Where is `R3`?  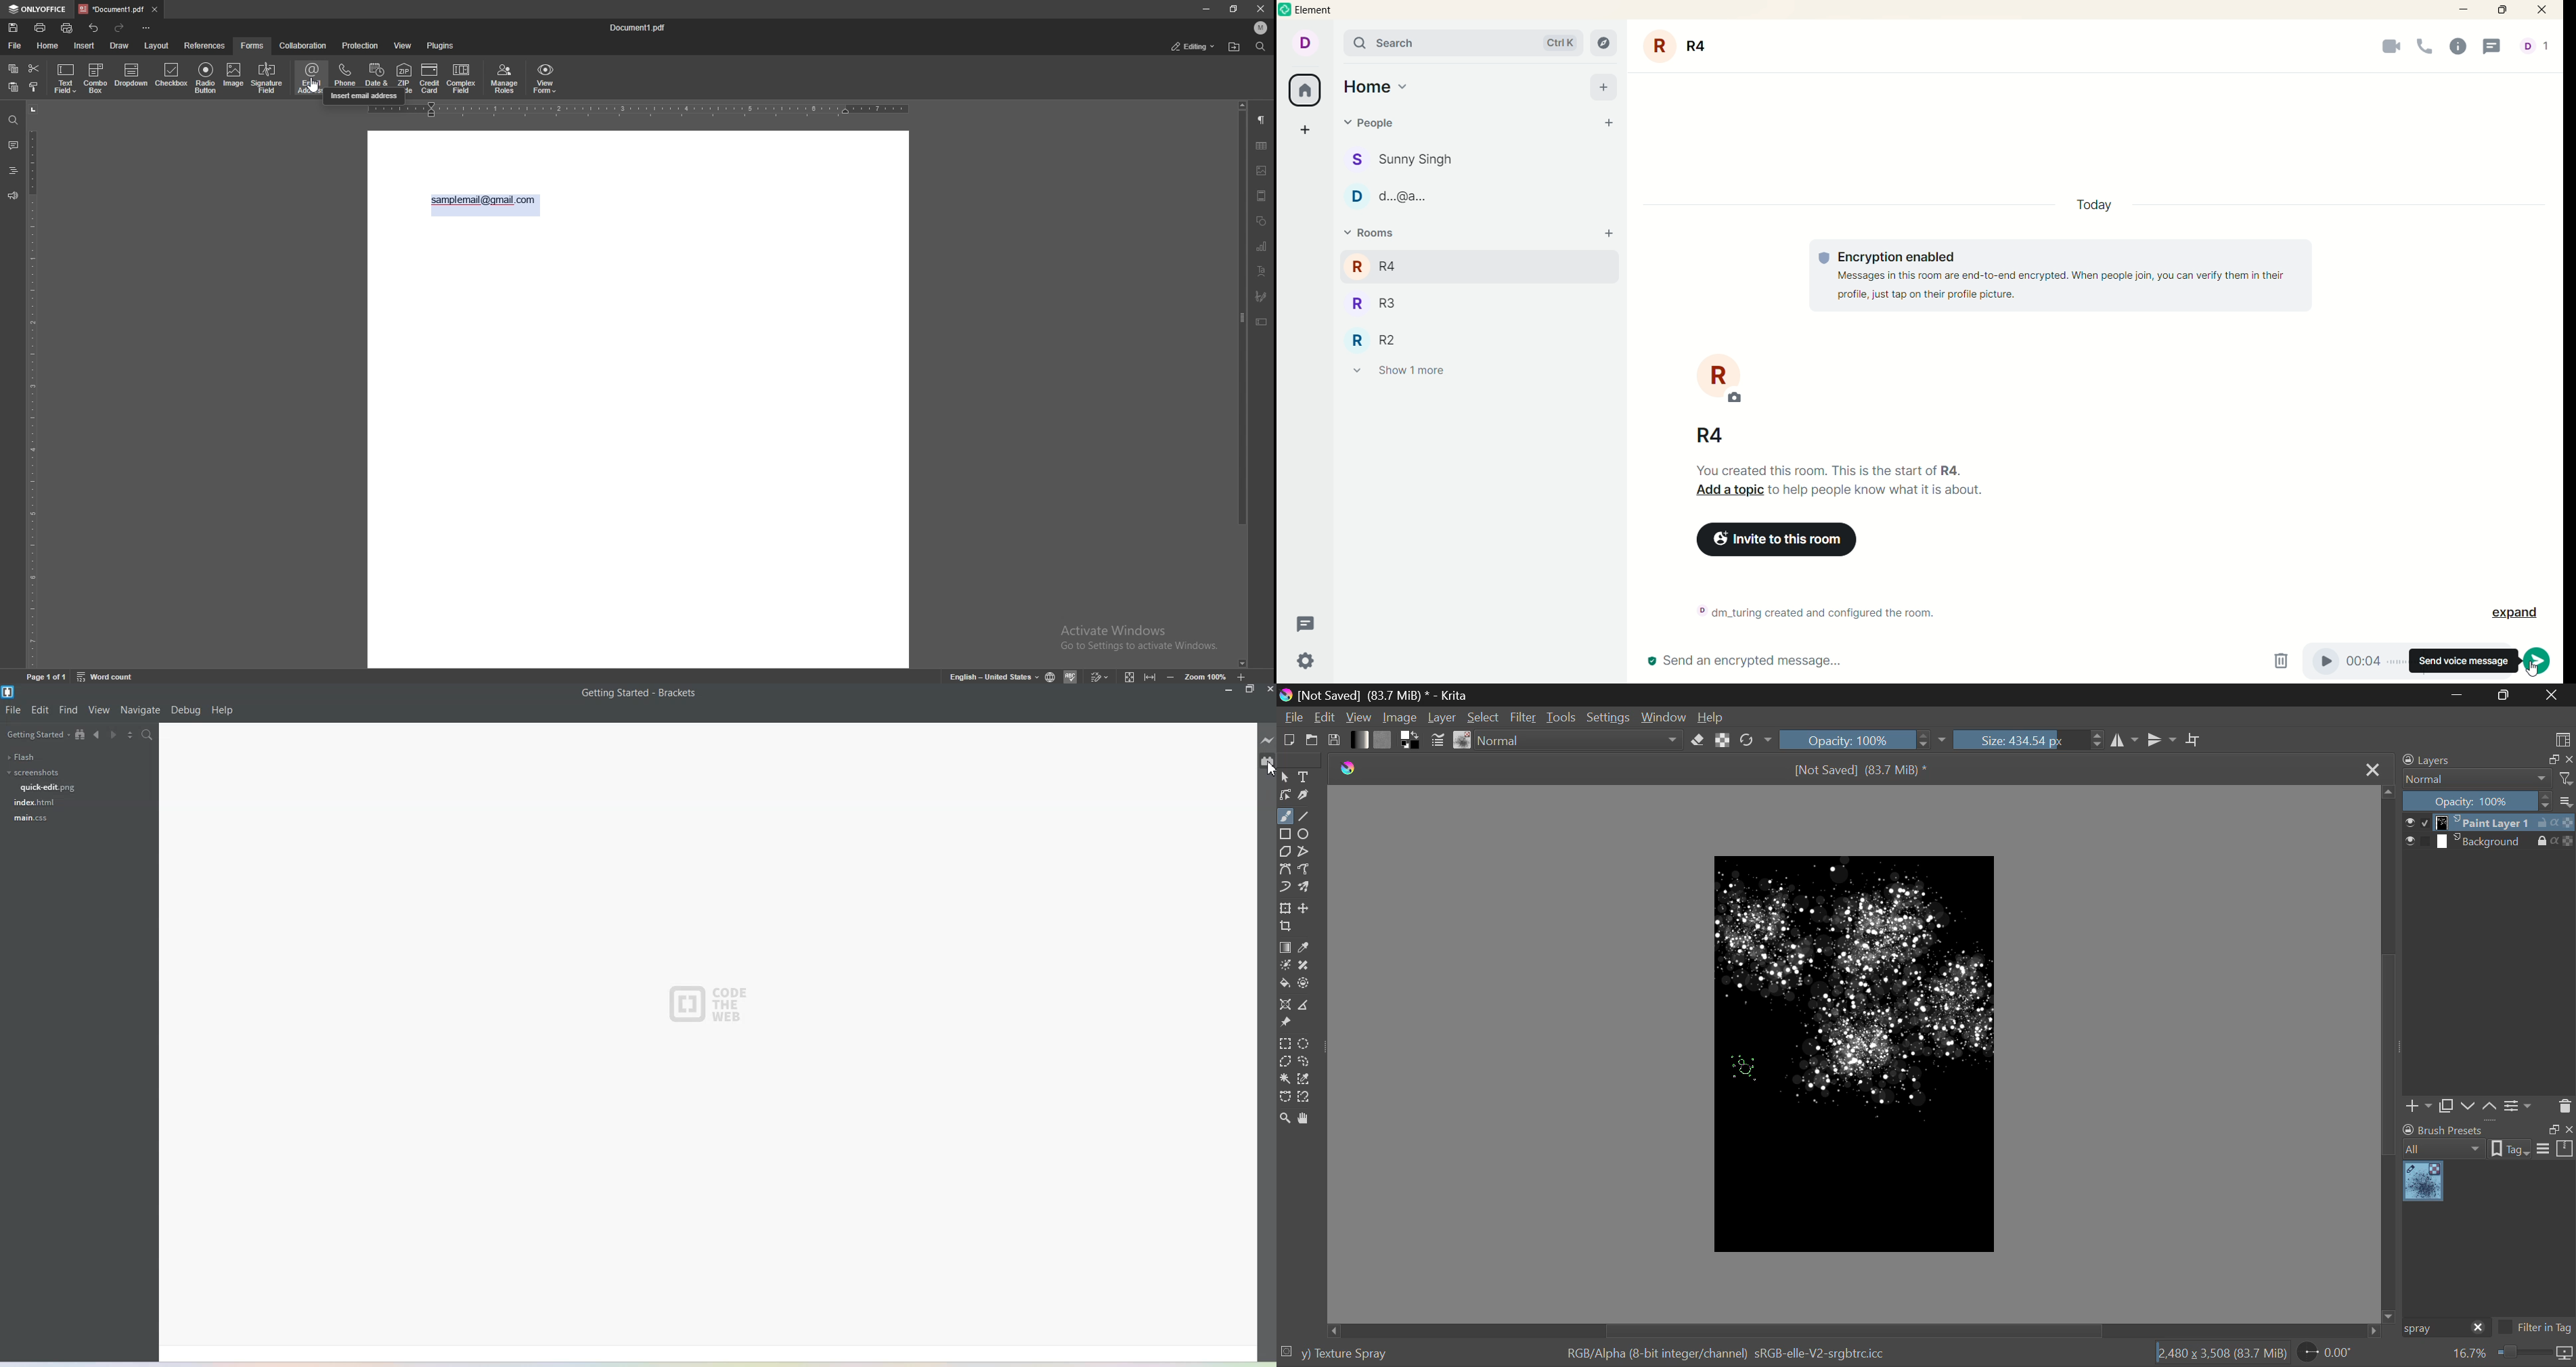 R3 is located at coordinates (1393, 305).